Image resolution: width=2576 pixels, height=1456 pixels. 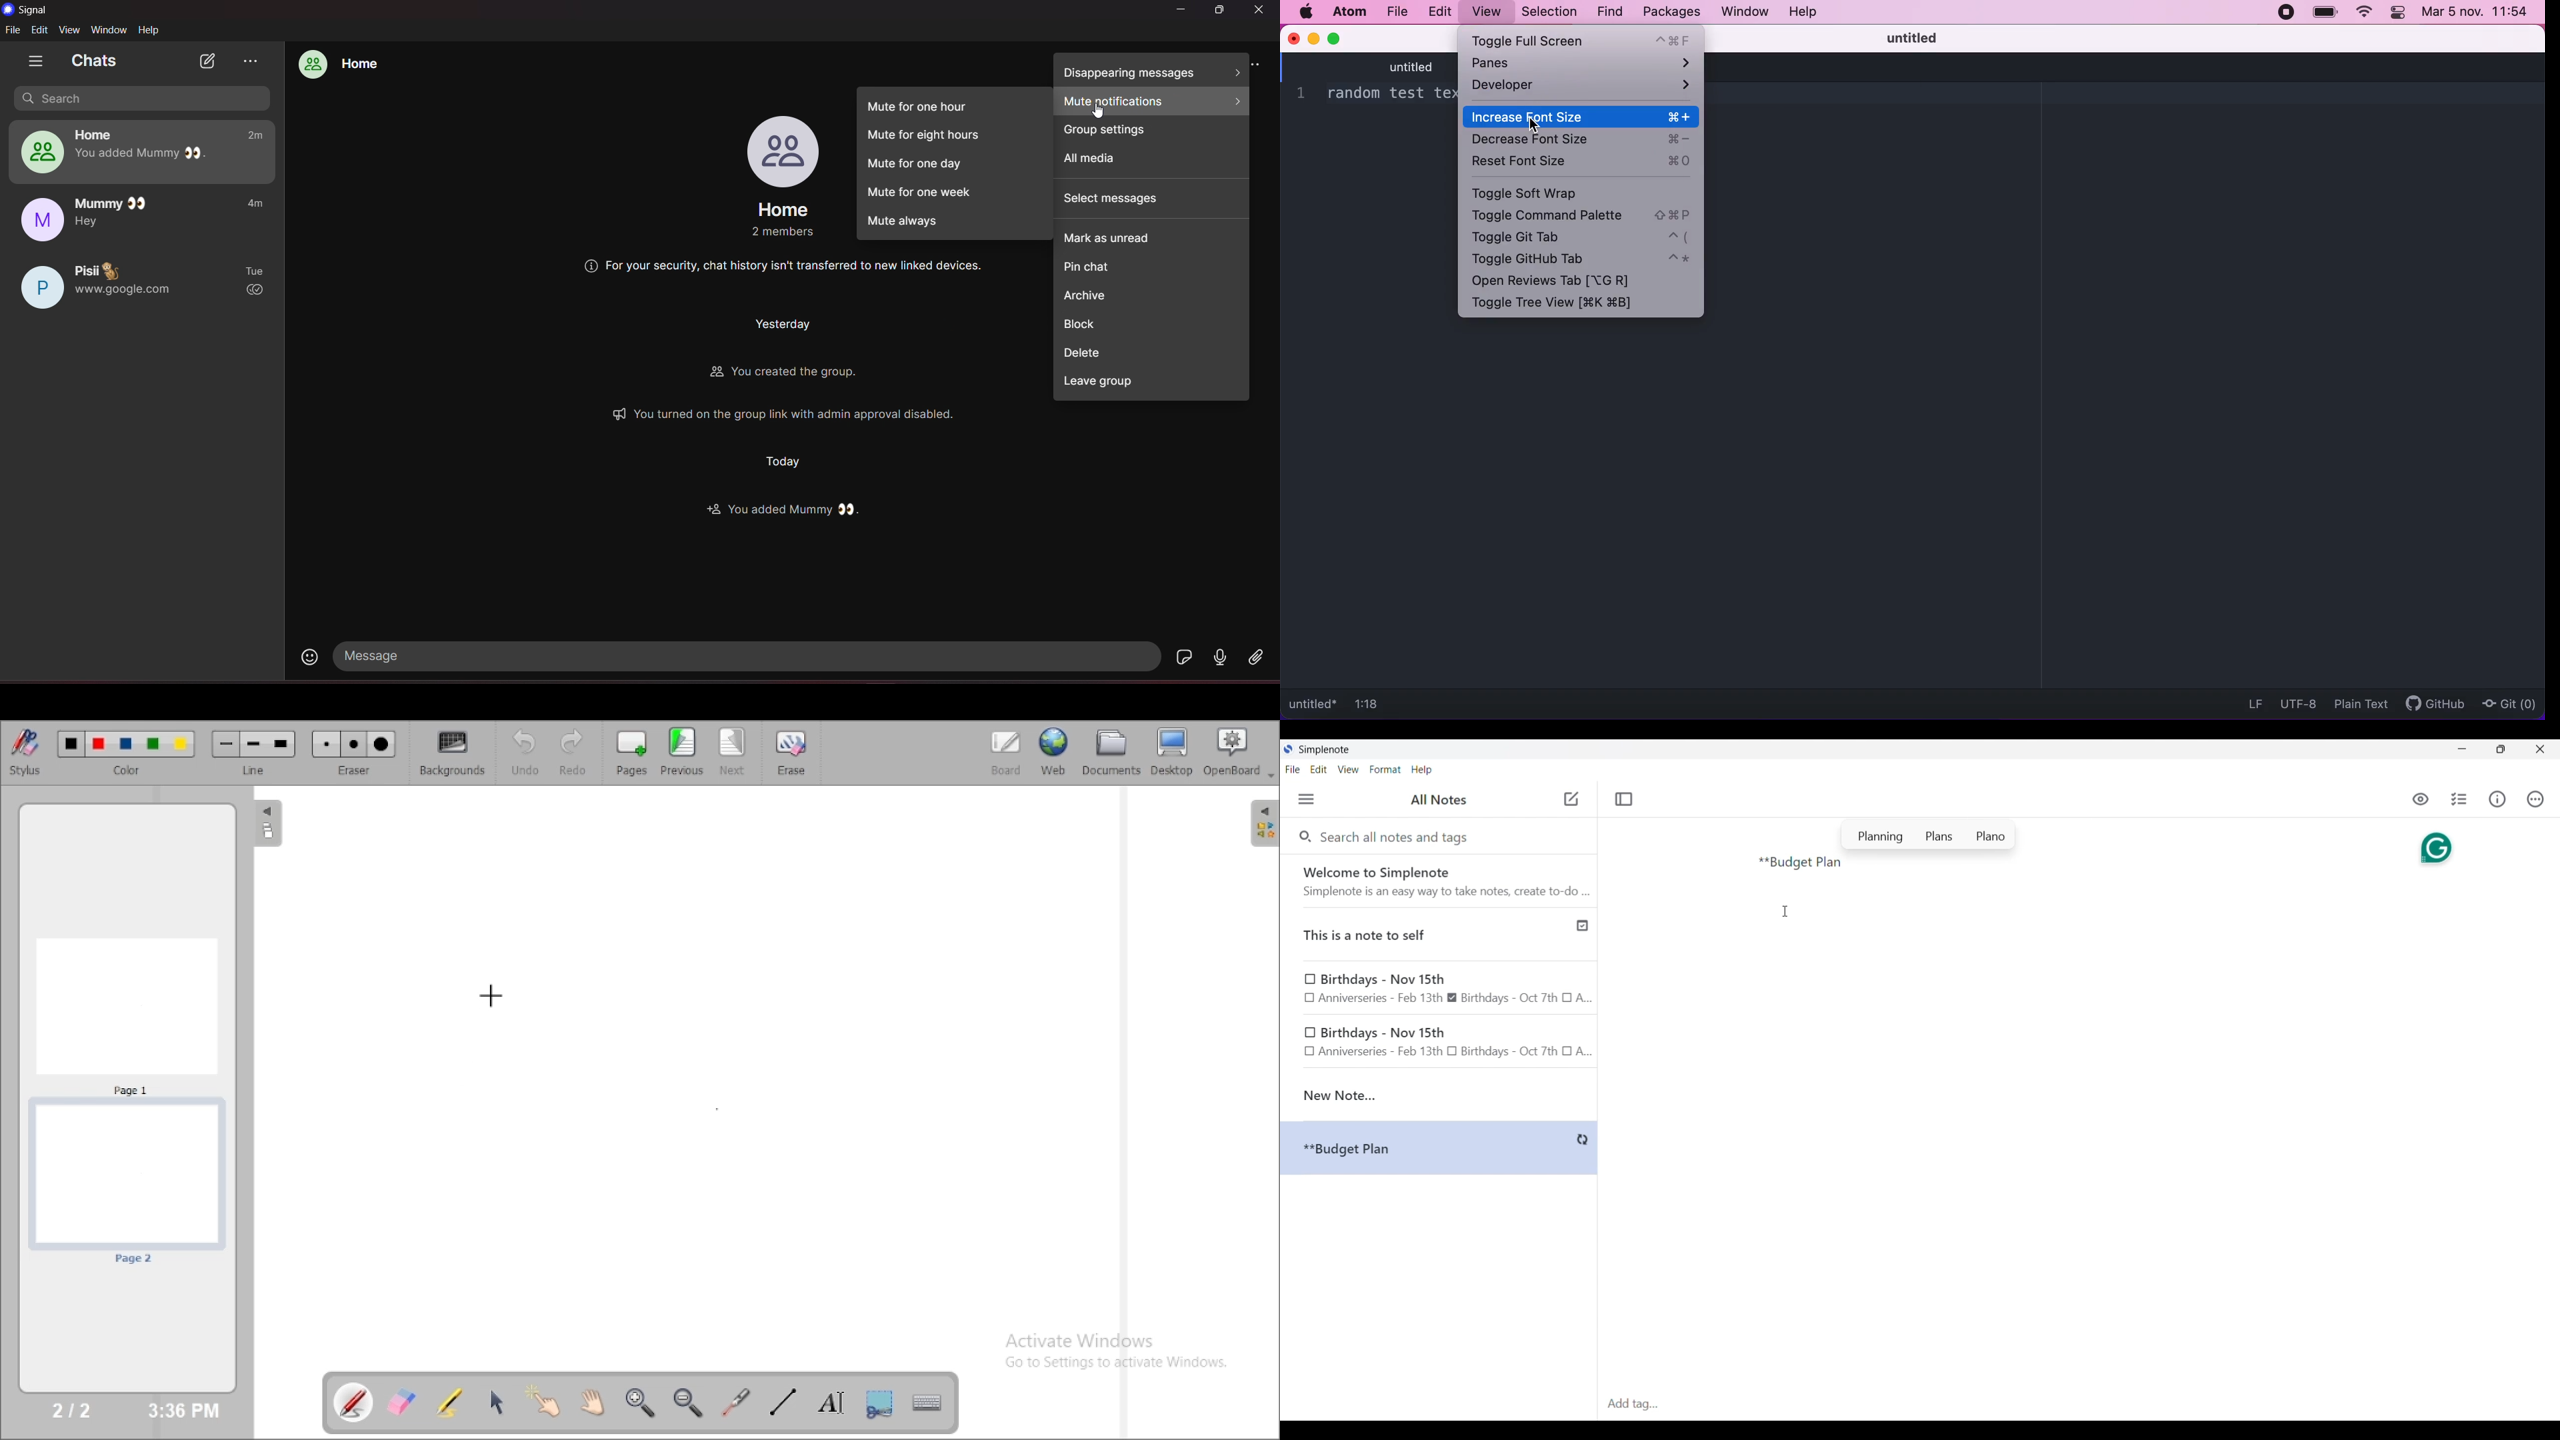 I want to click on Mar 5 nov. 11:54, so click(x=2477, y=12).